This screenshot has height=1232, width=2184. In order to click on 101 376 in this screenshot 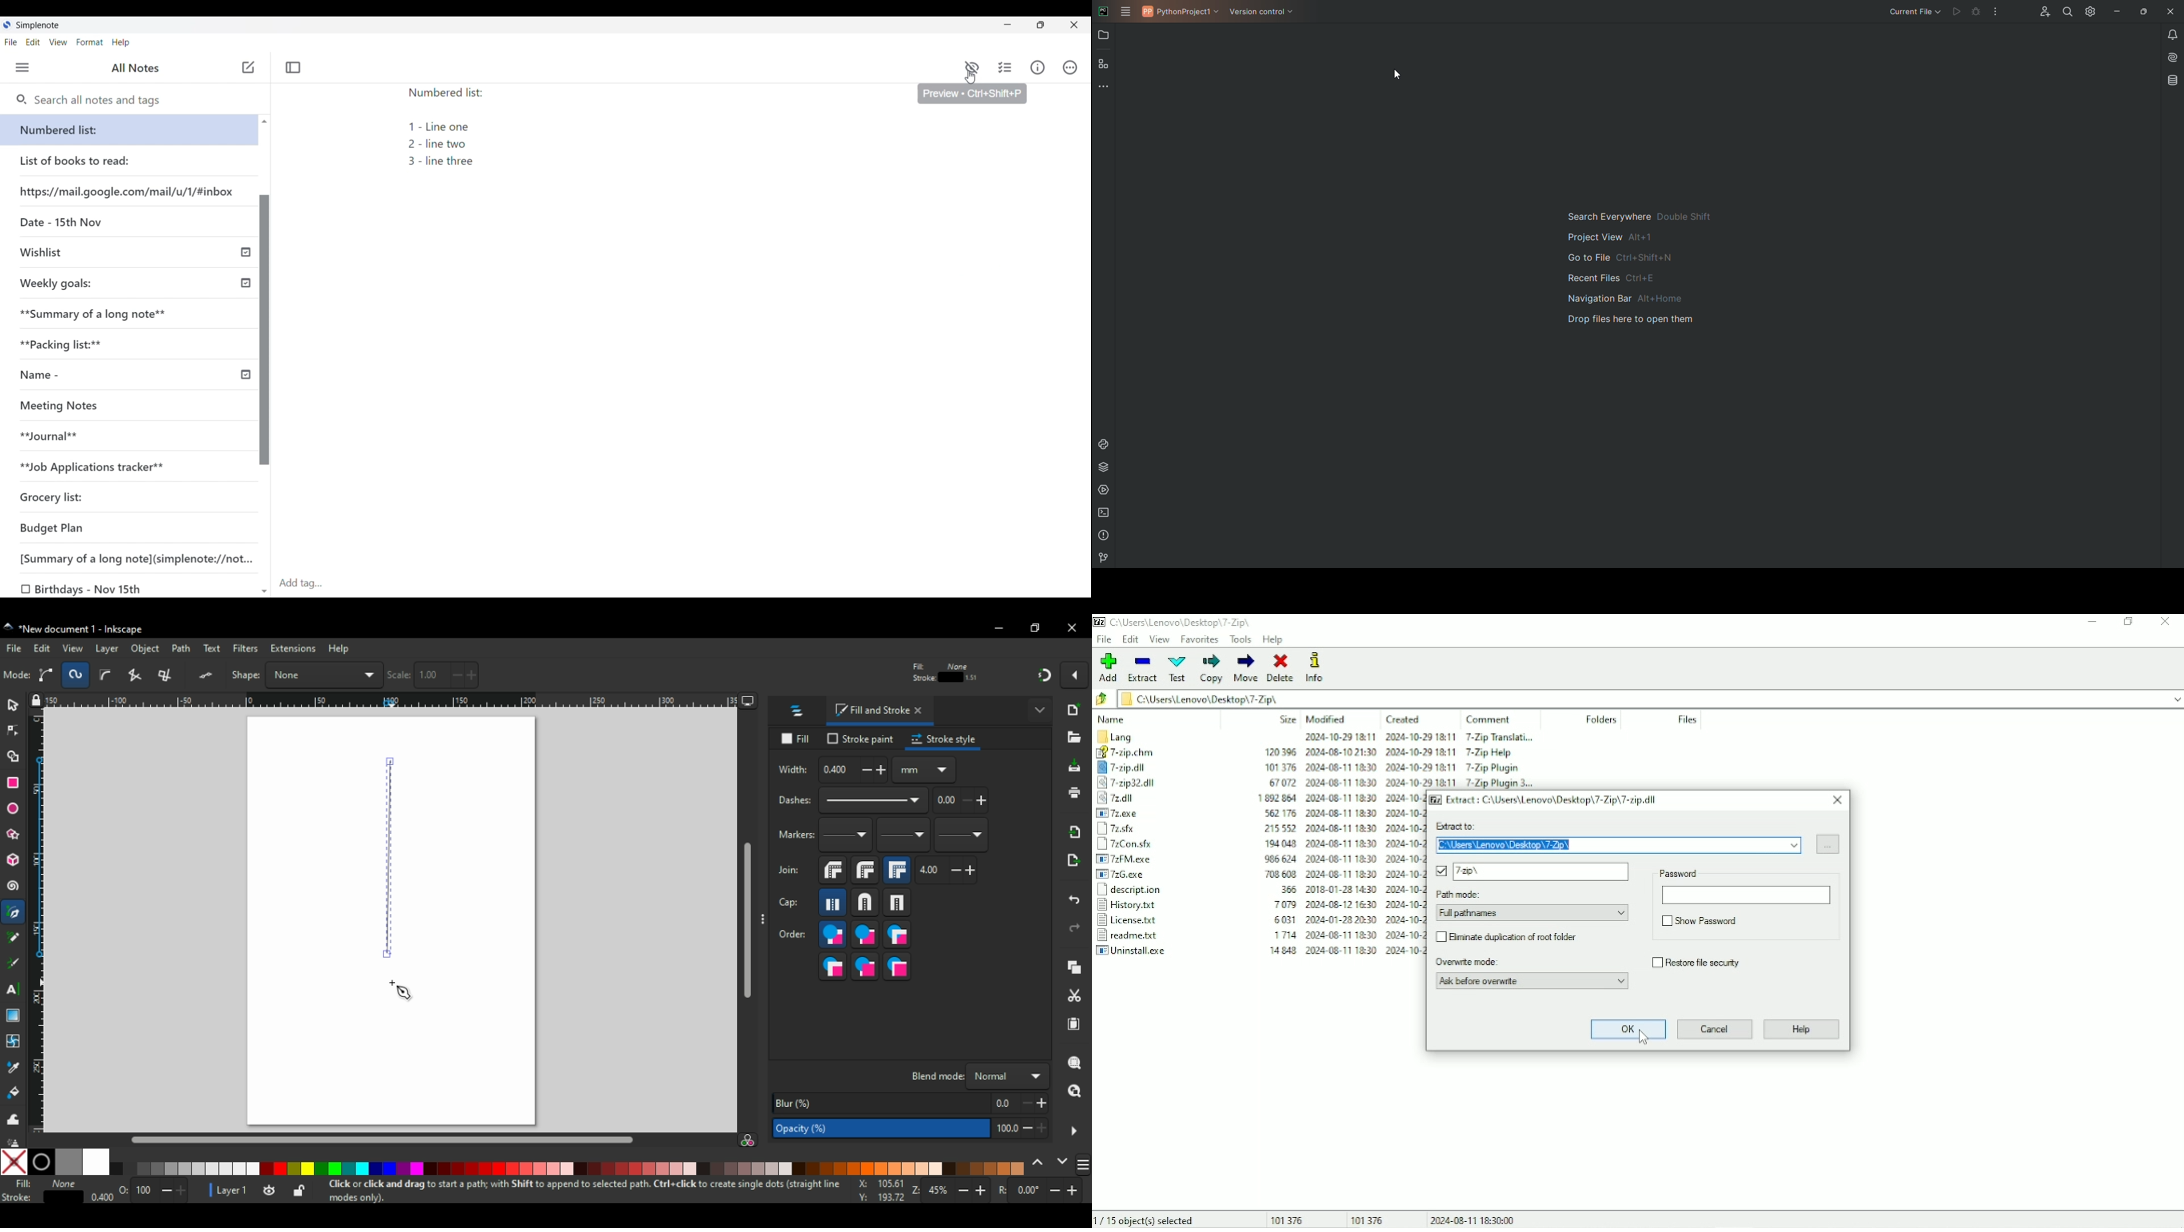, I will do `click(1367, 1219)`.